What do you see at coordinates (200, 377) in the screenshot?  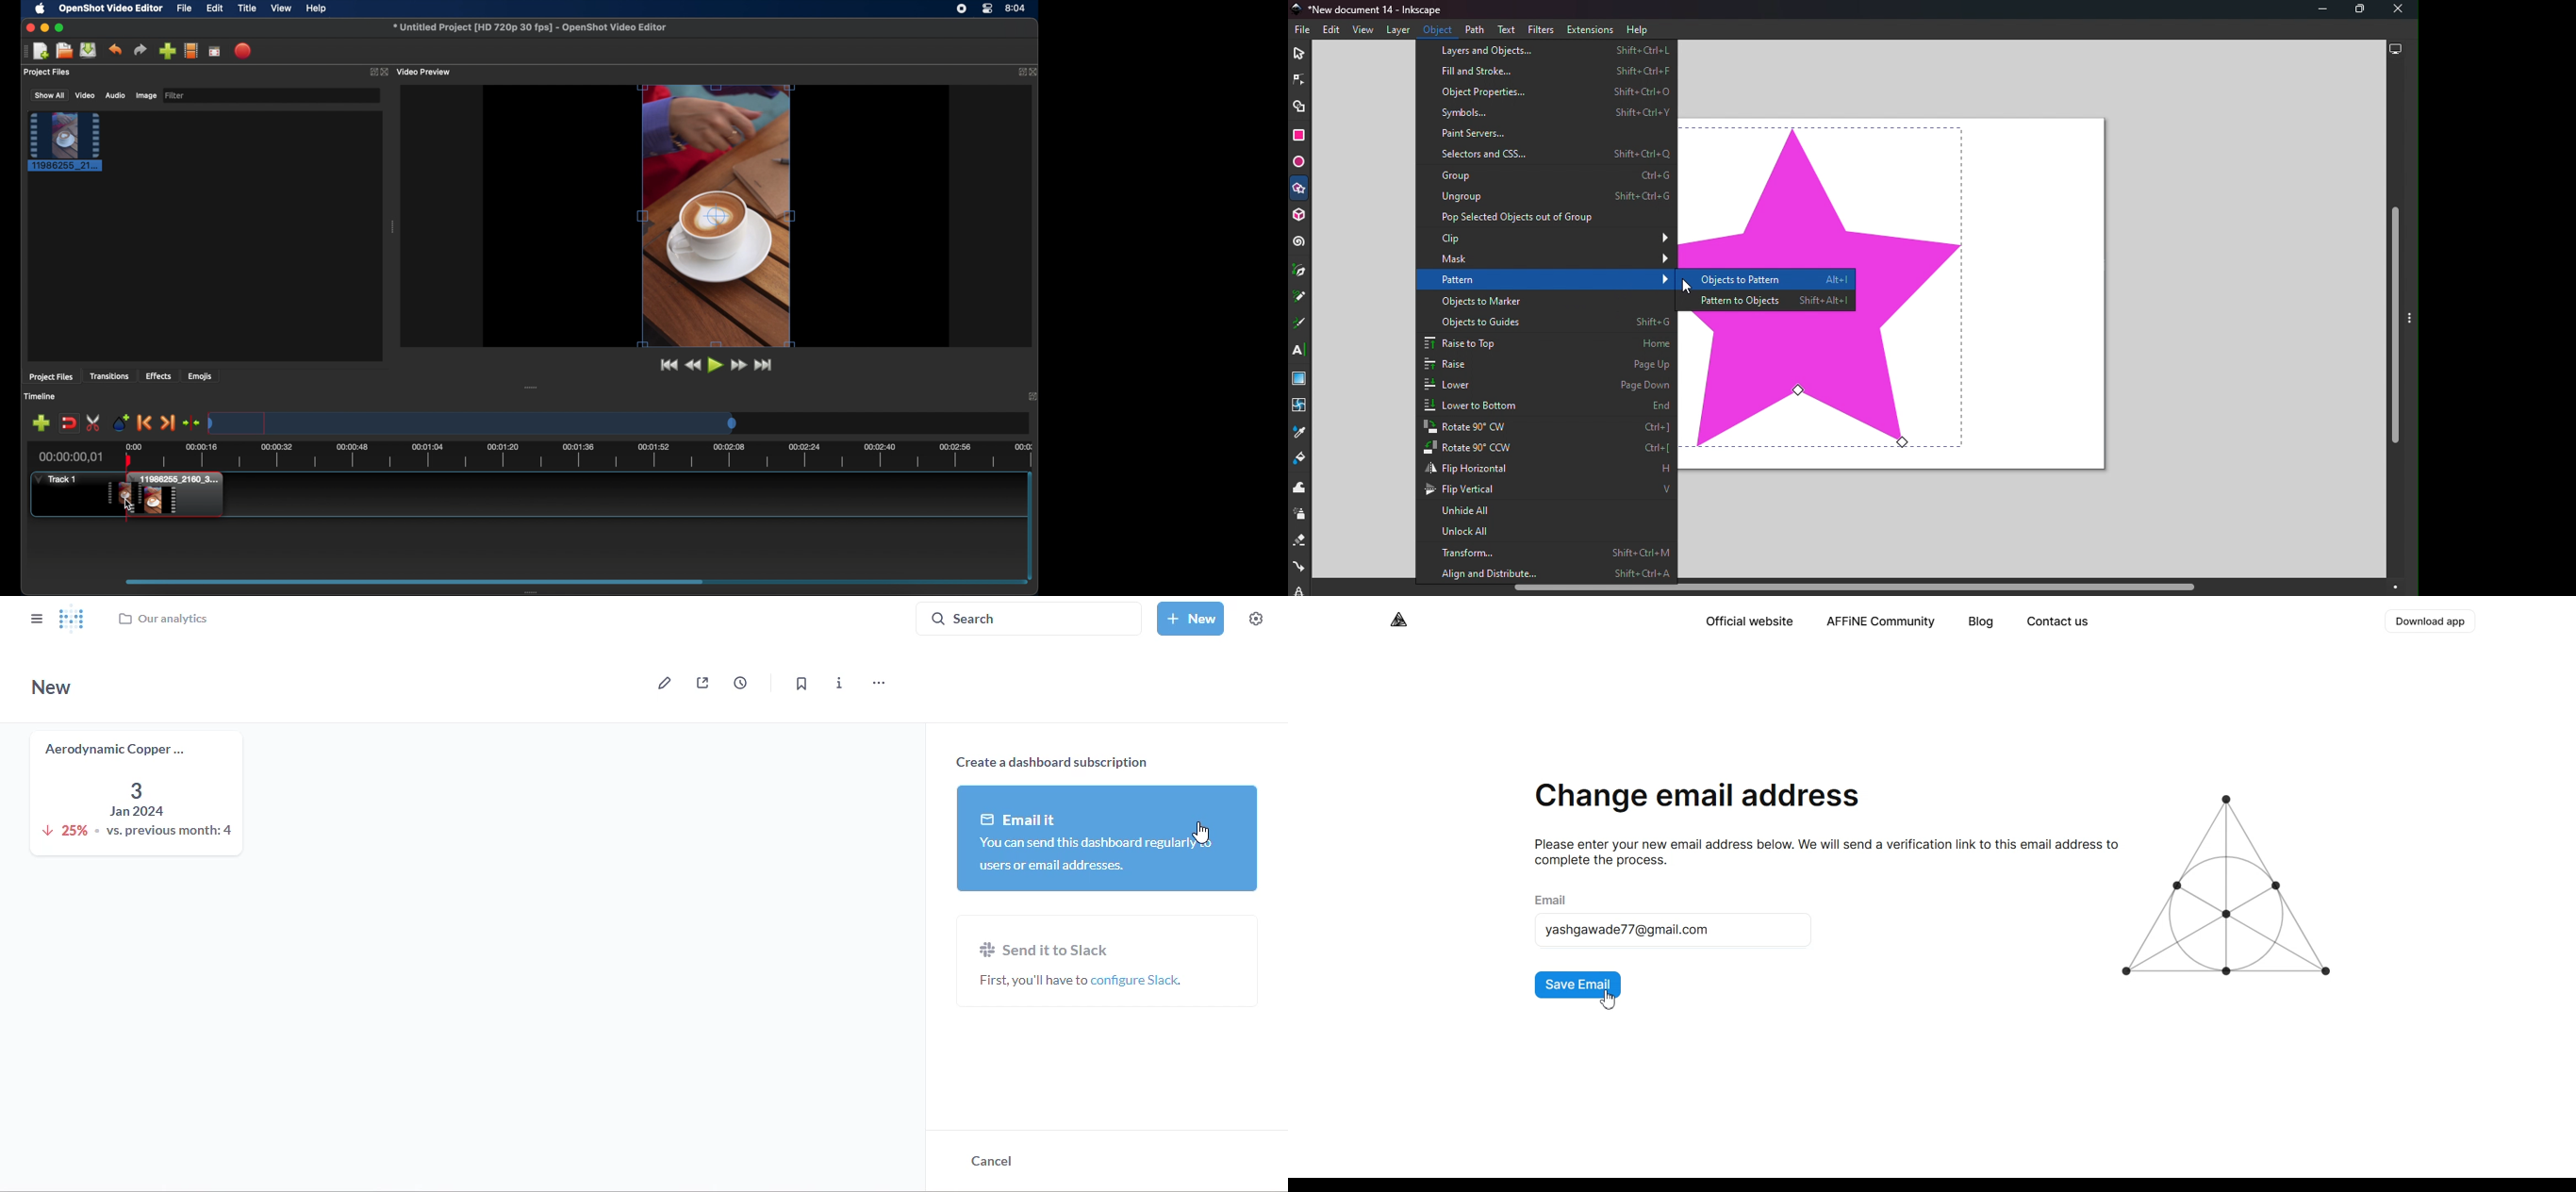 I see `emojis` at bounding box center [200, 377].